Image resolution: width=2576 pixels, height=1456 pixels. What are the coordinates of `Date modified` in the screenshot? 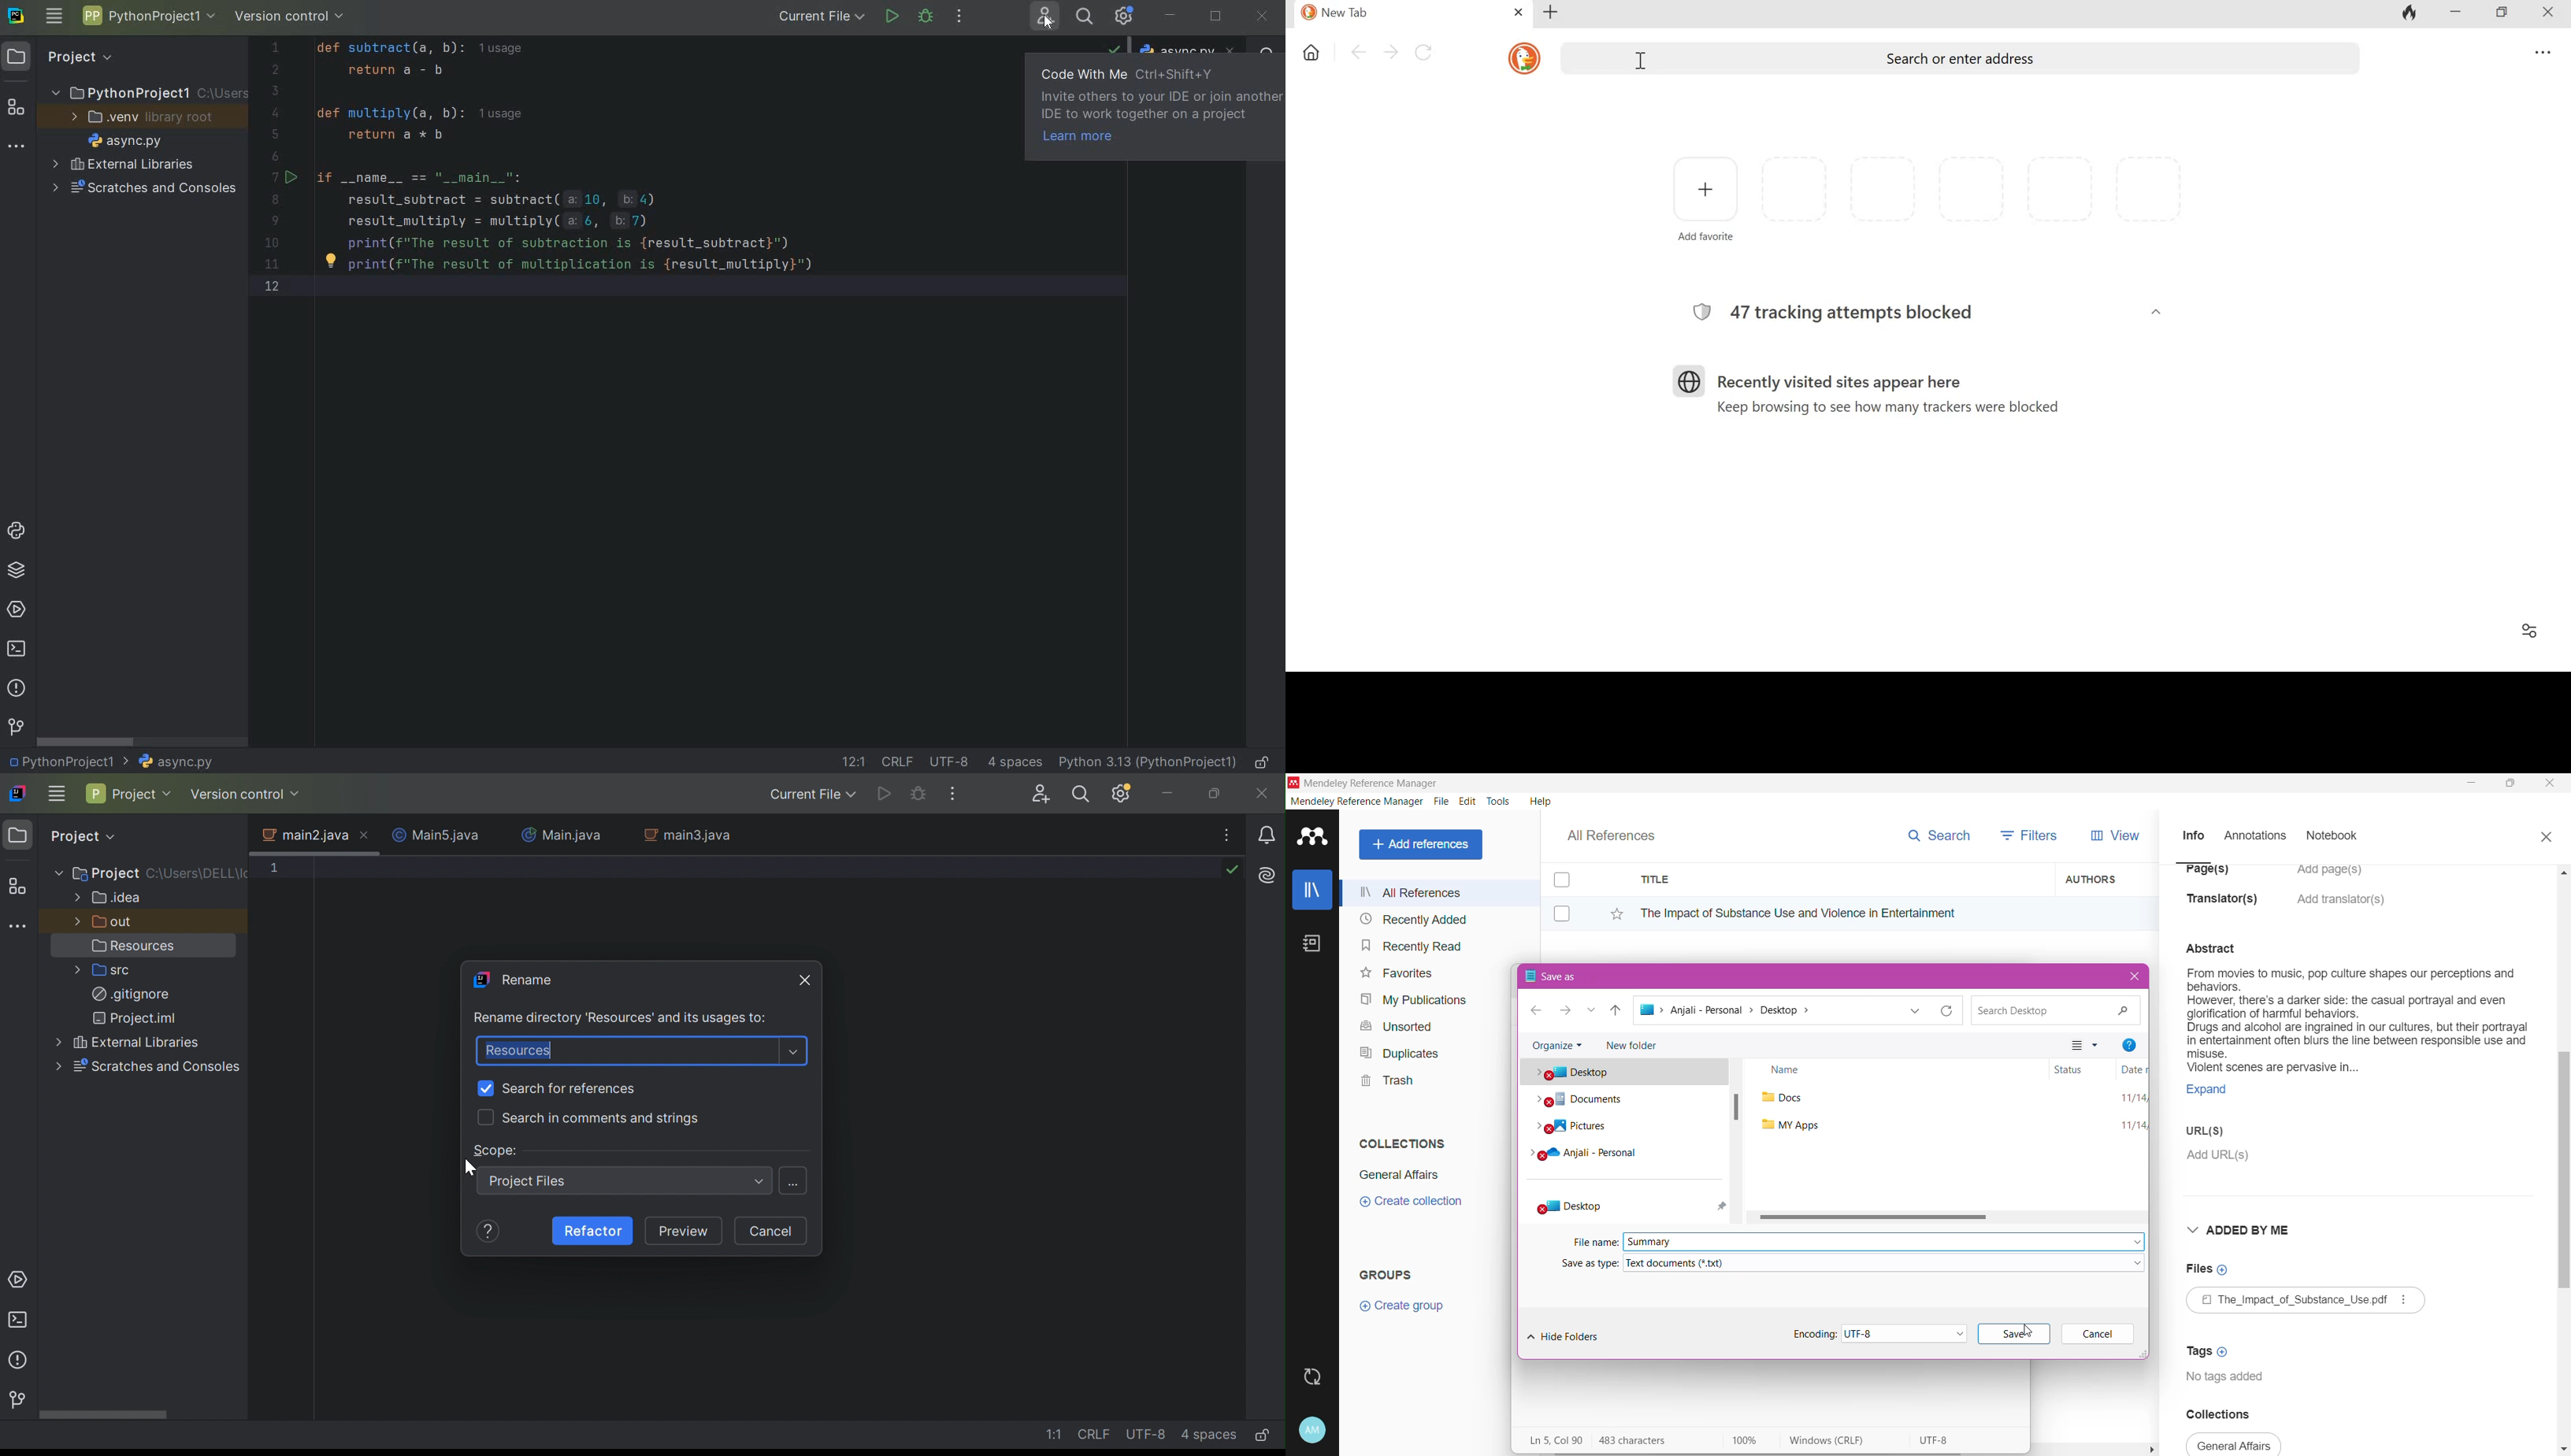 It's located at (2127, 1070).